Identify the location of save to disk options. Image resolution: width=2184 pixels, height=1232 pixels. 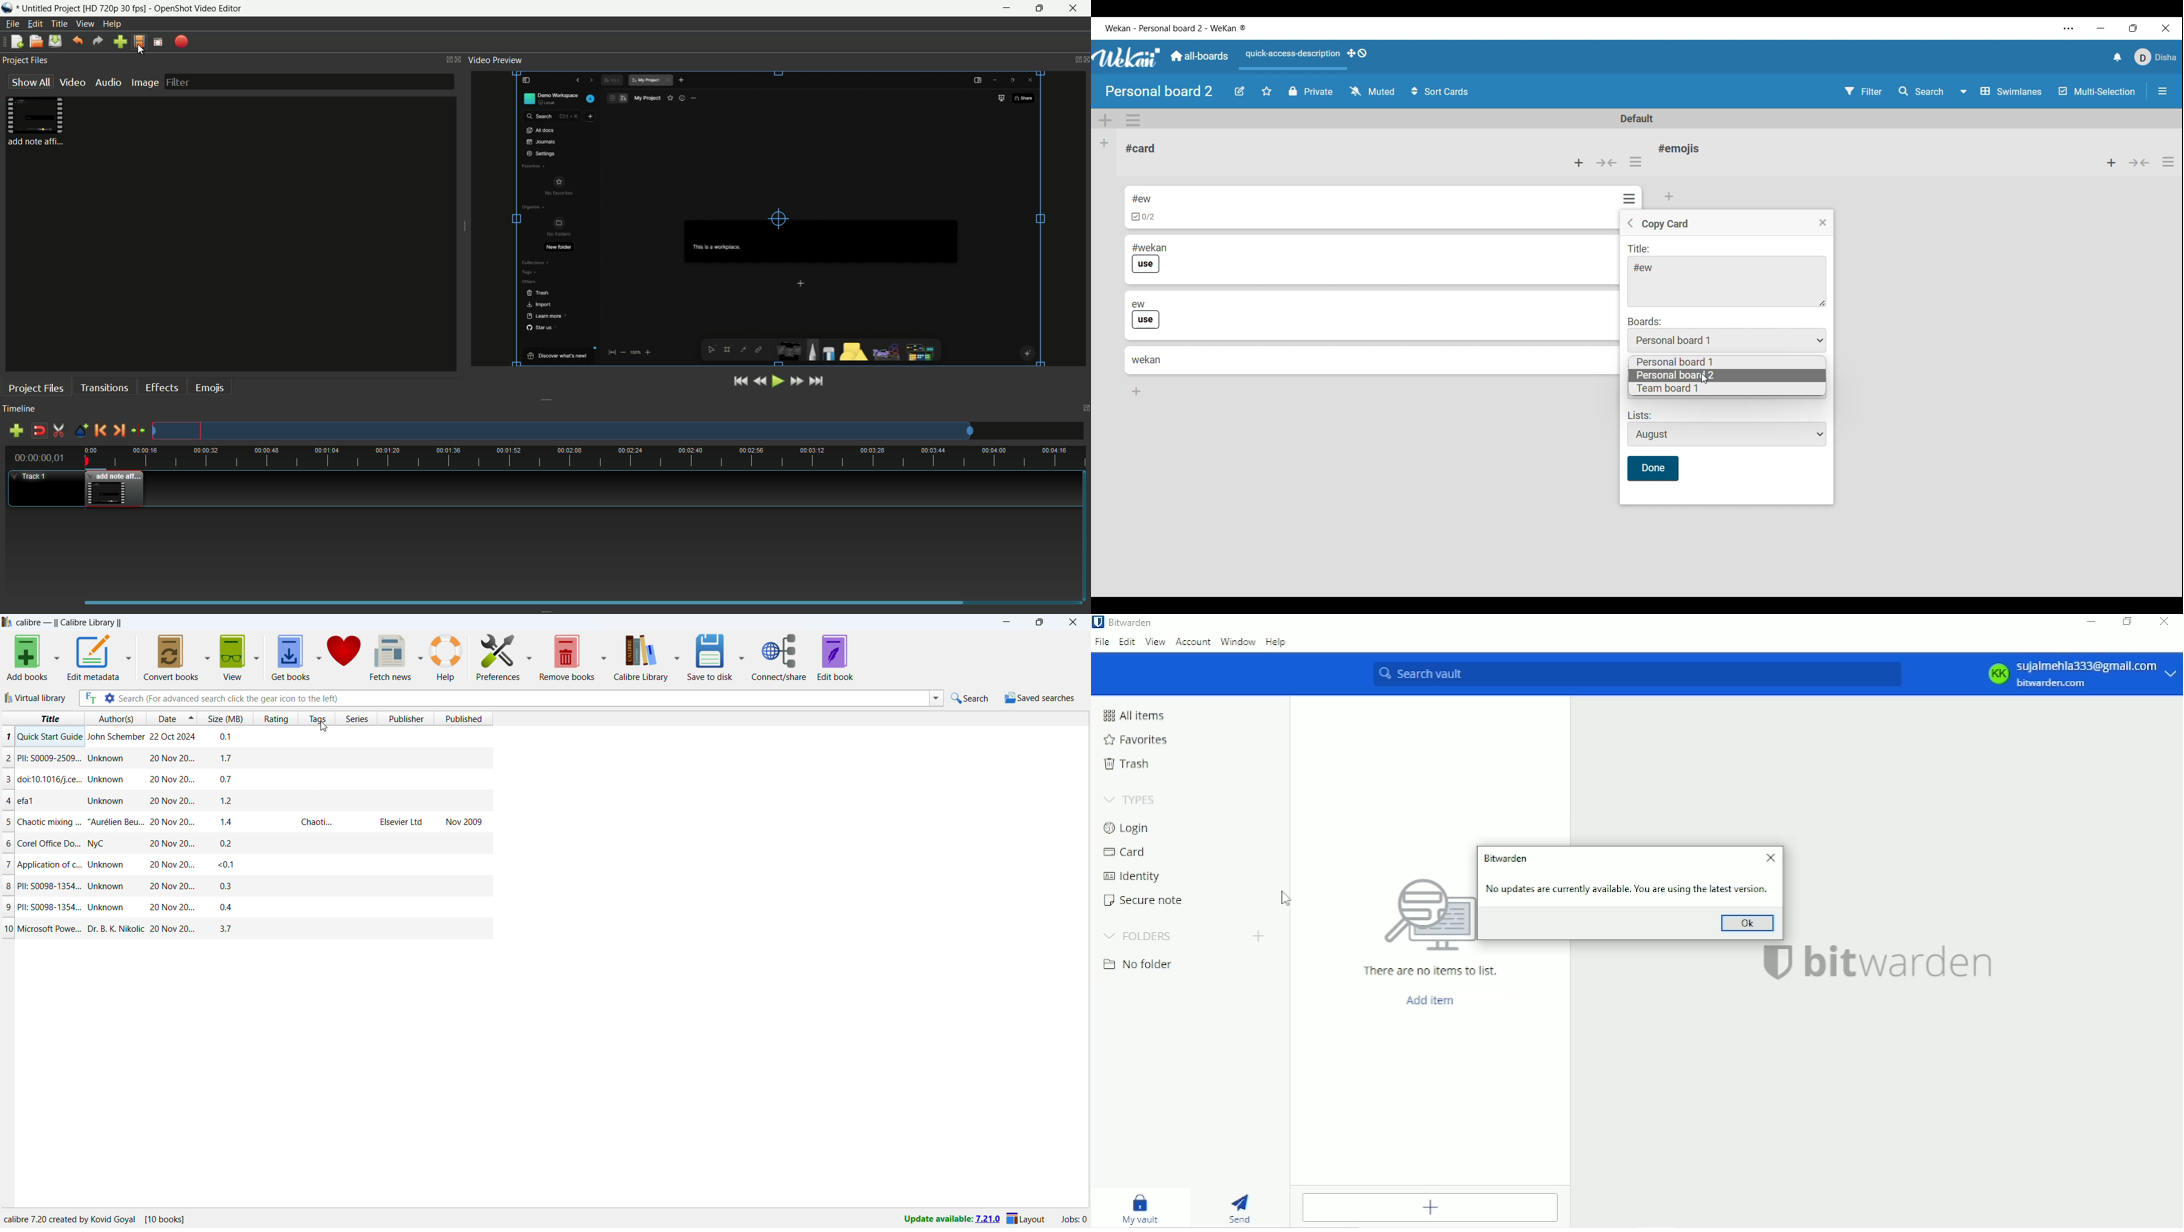
(742, 657).